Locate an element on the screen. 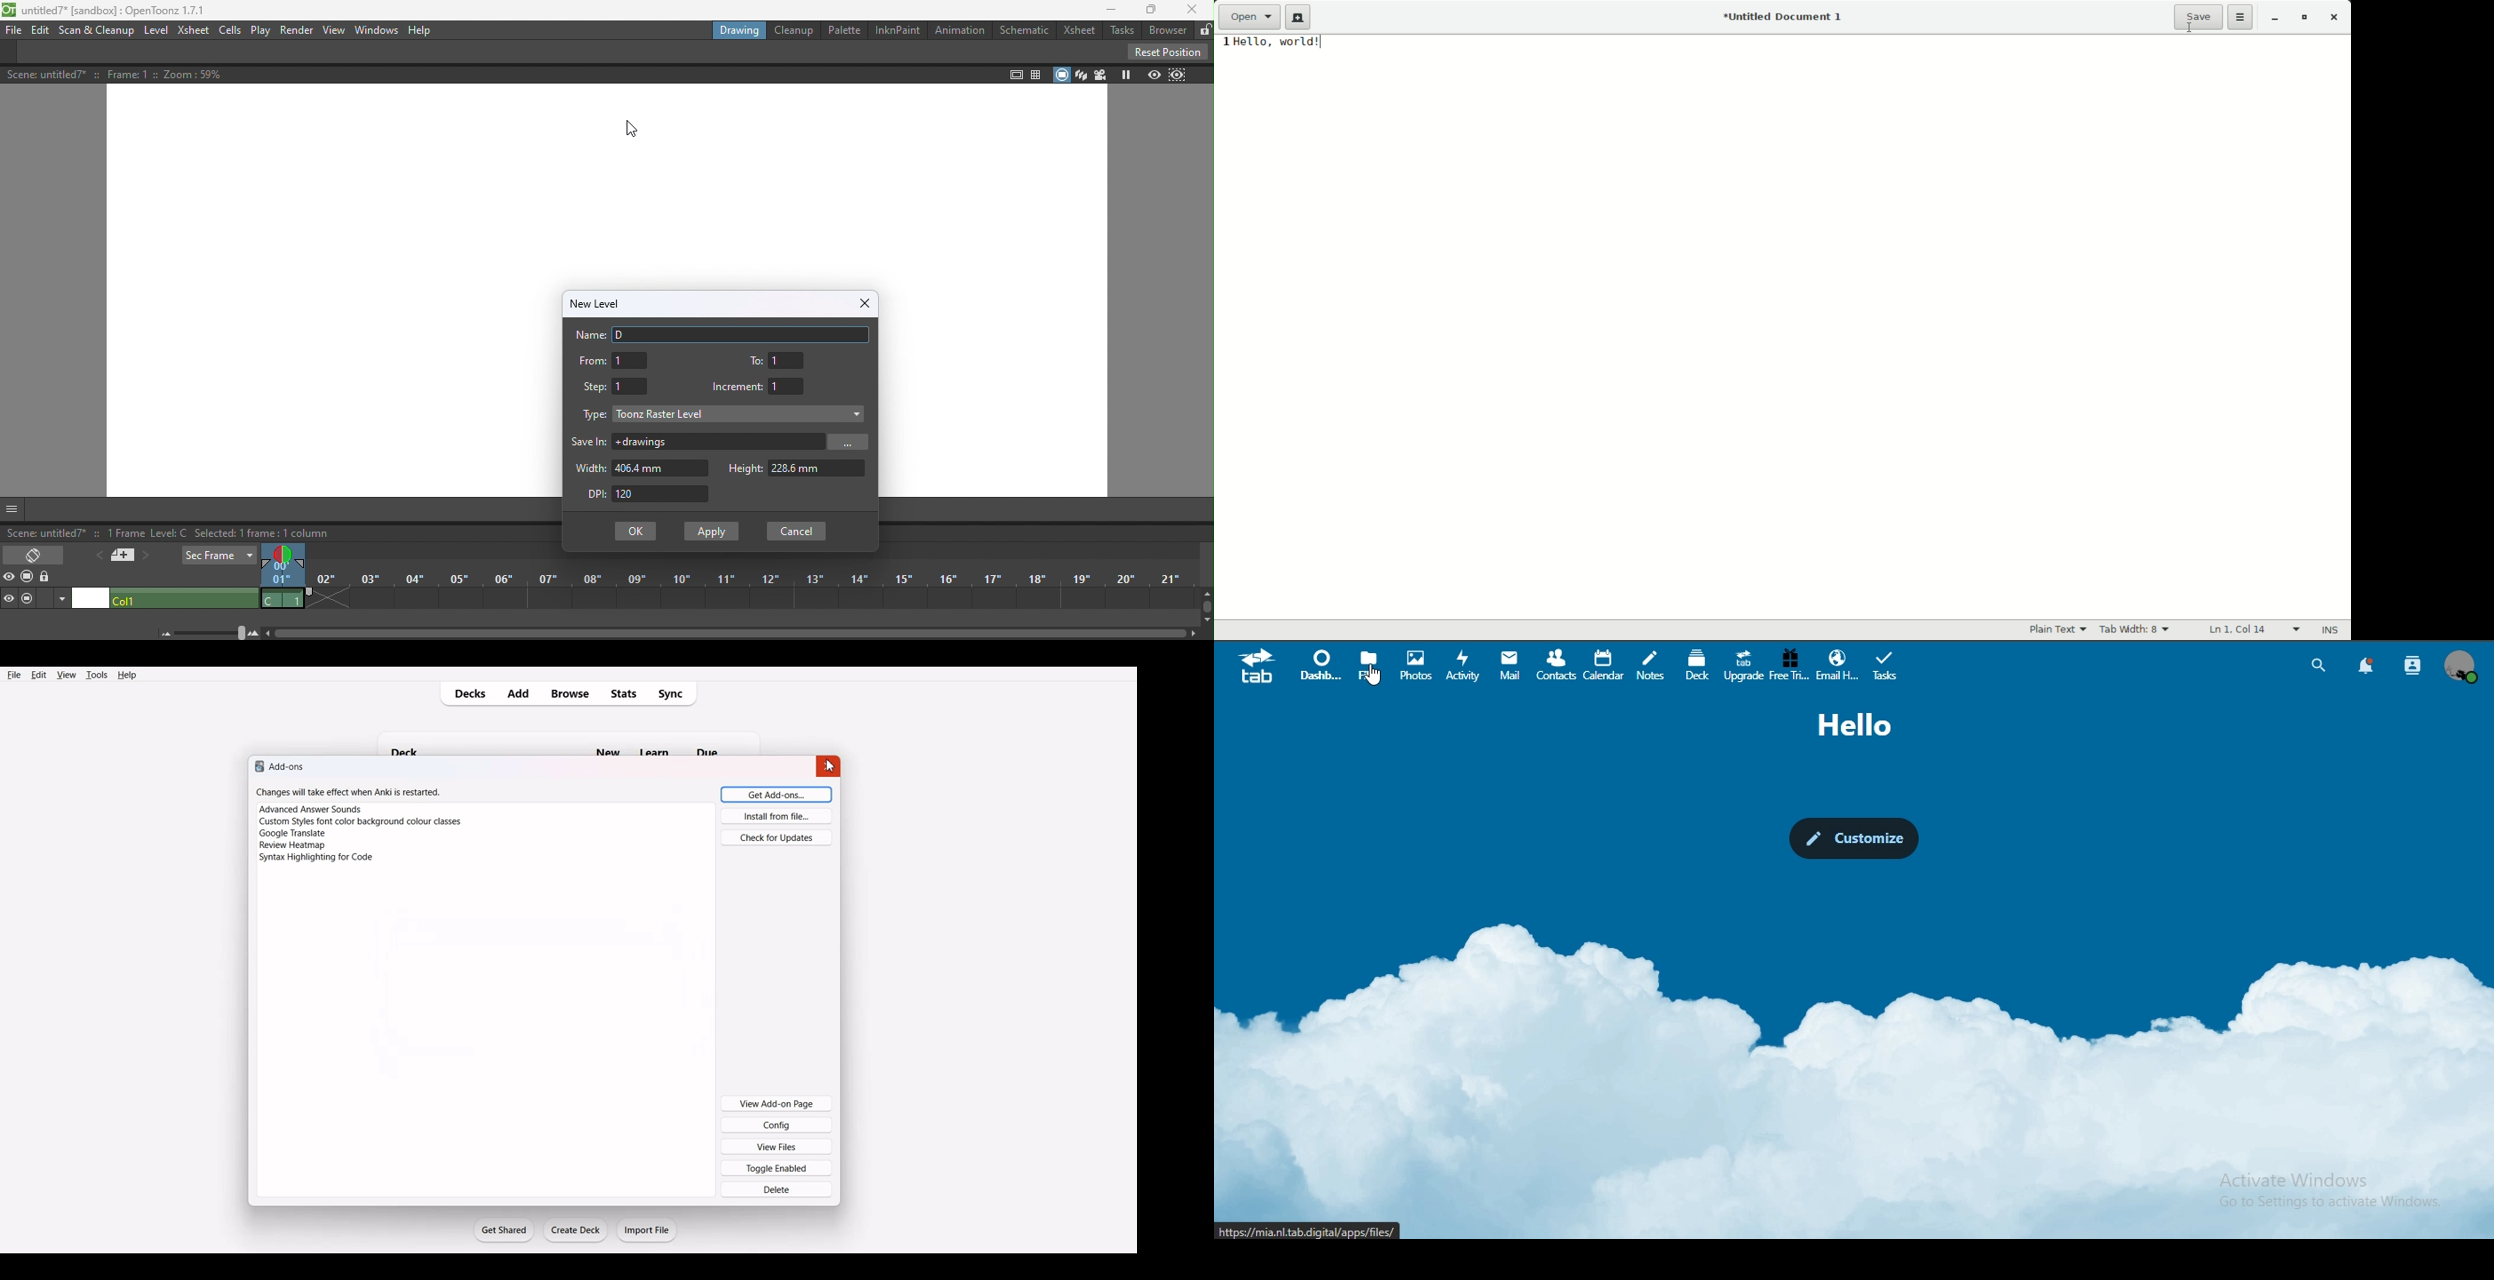 Image resolution: width=2520 pixels, height=1288 pixels. File is located at coordinates (14, 674).